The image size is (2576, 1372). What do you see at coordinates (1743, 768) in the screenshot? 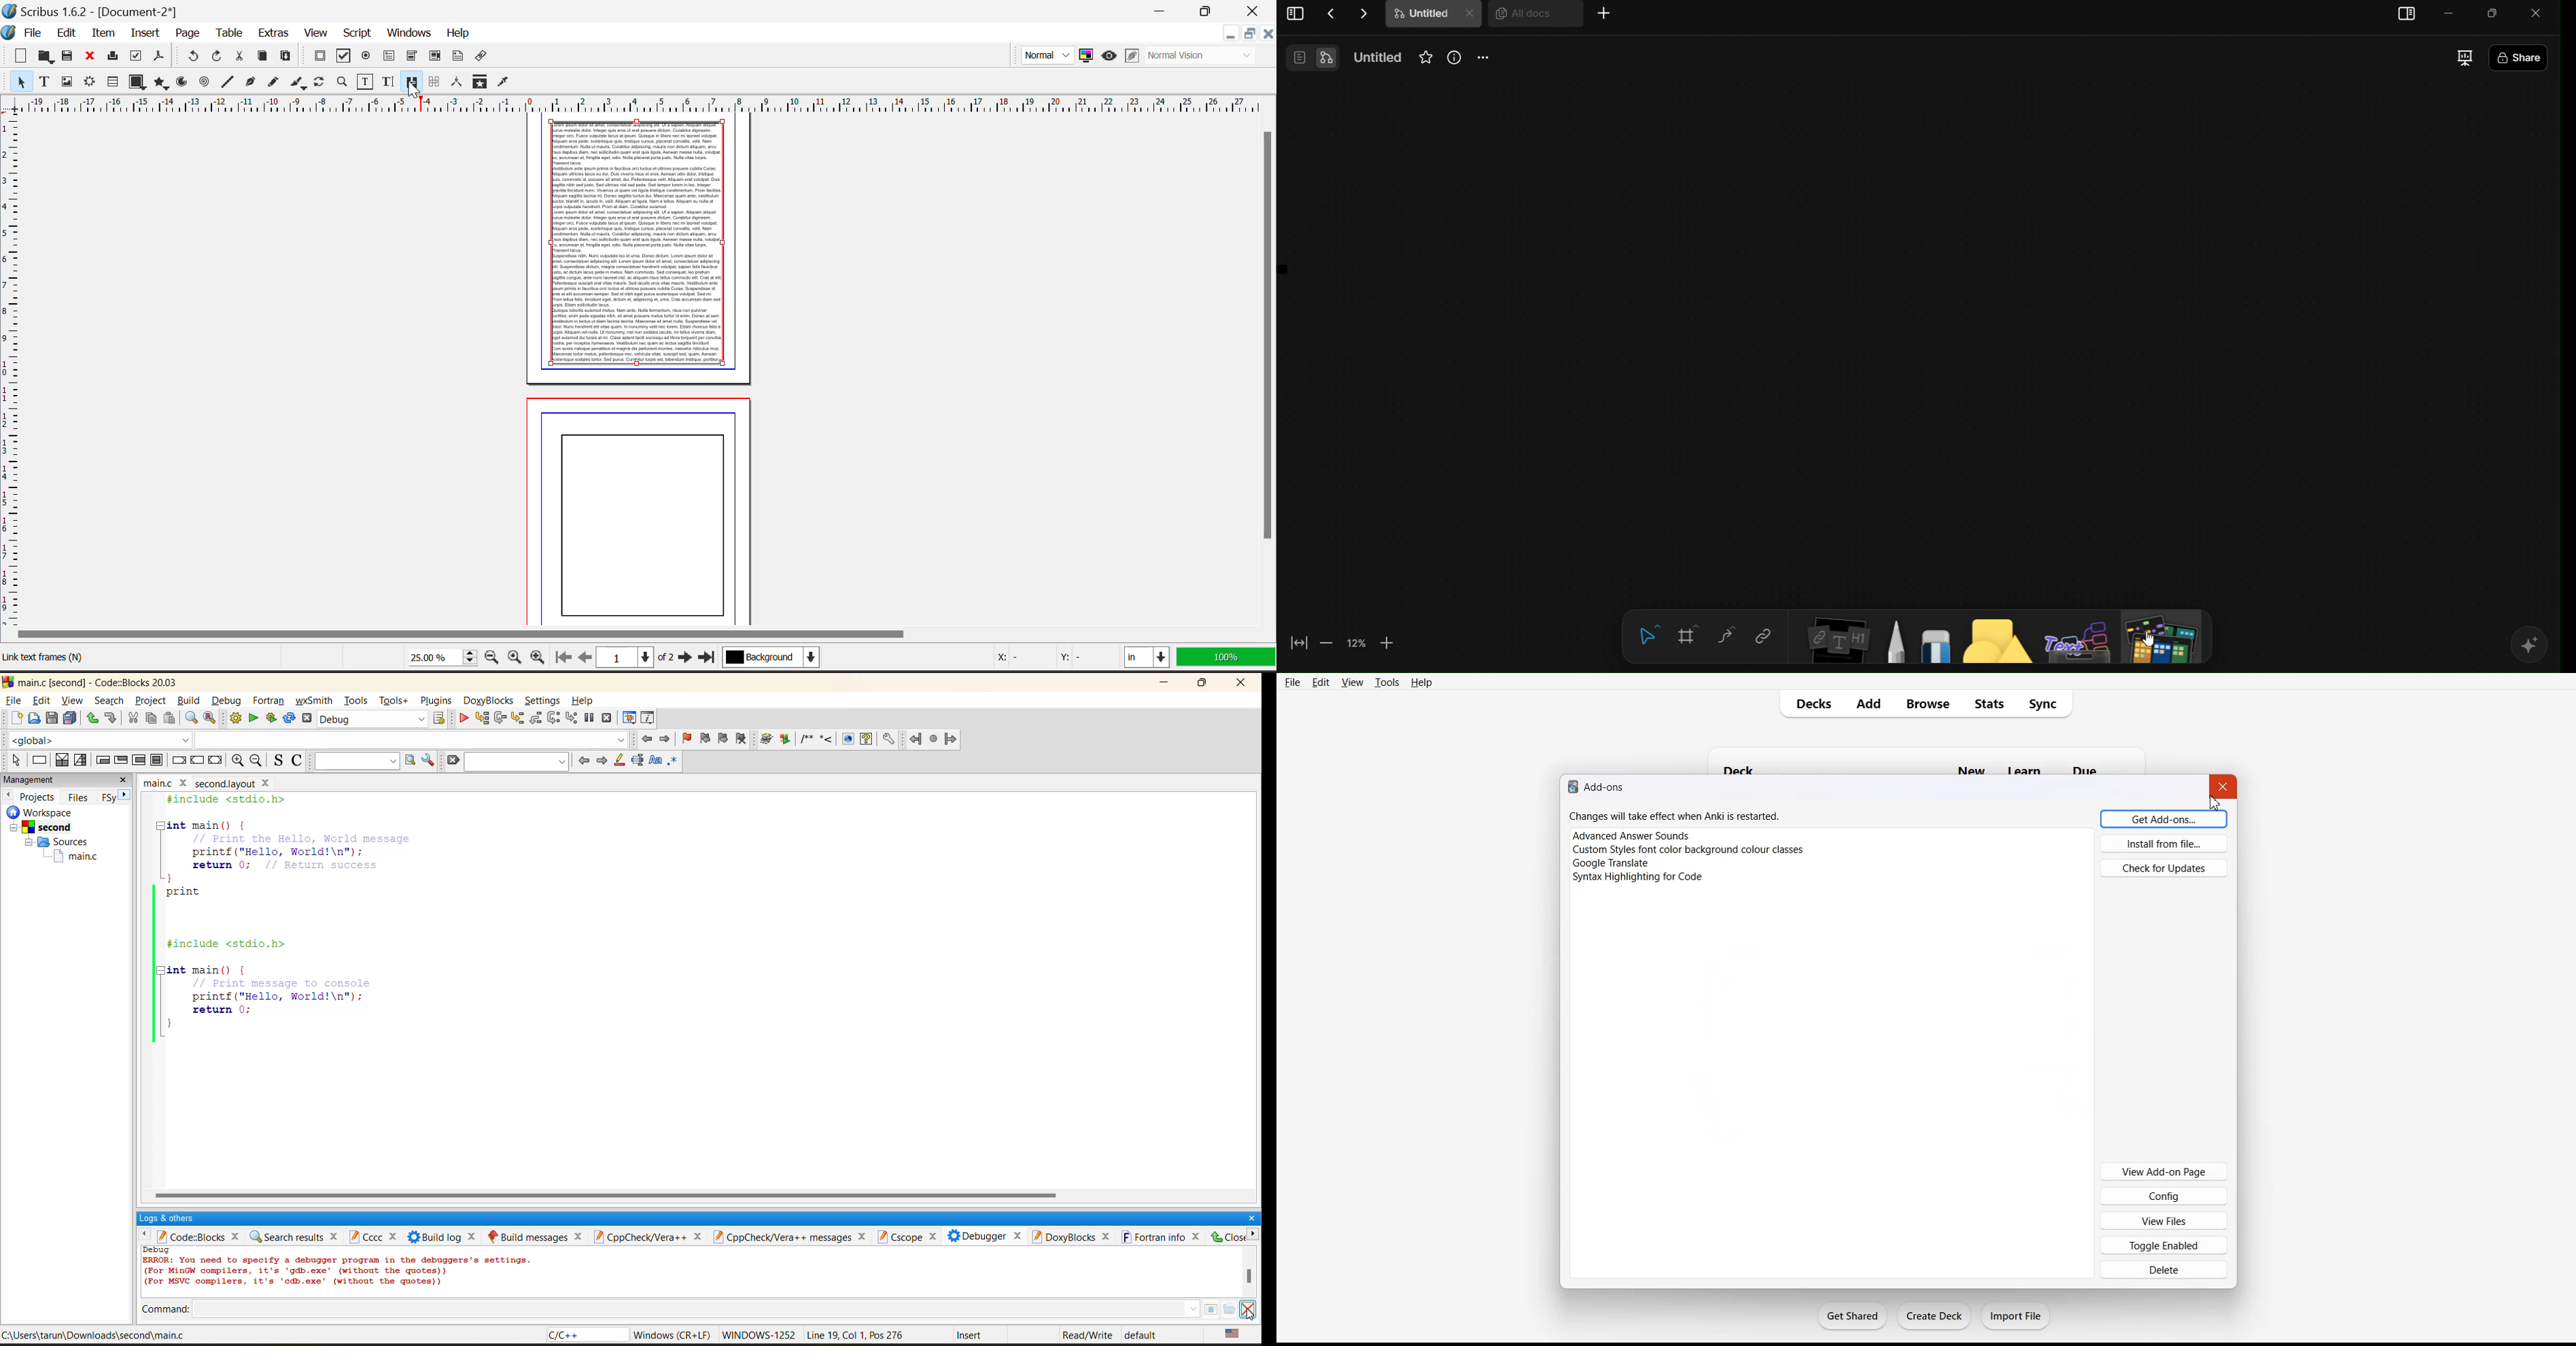
I see `deck` at bounding box center [1743, 768].